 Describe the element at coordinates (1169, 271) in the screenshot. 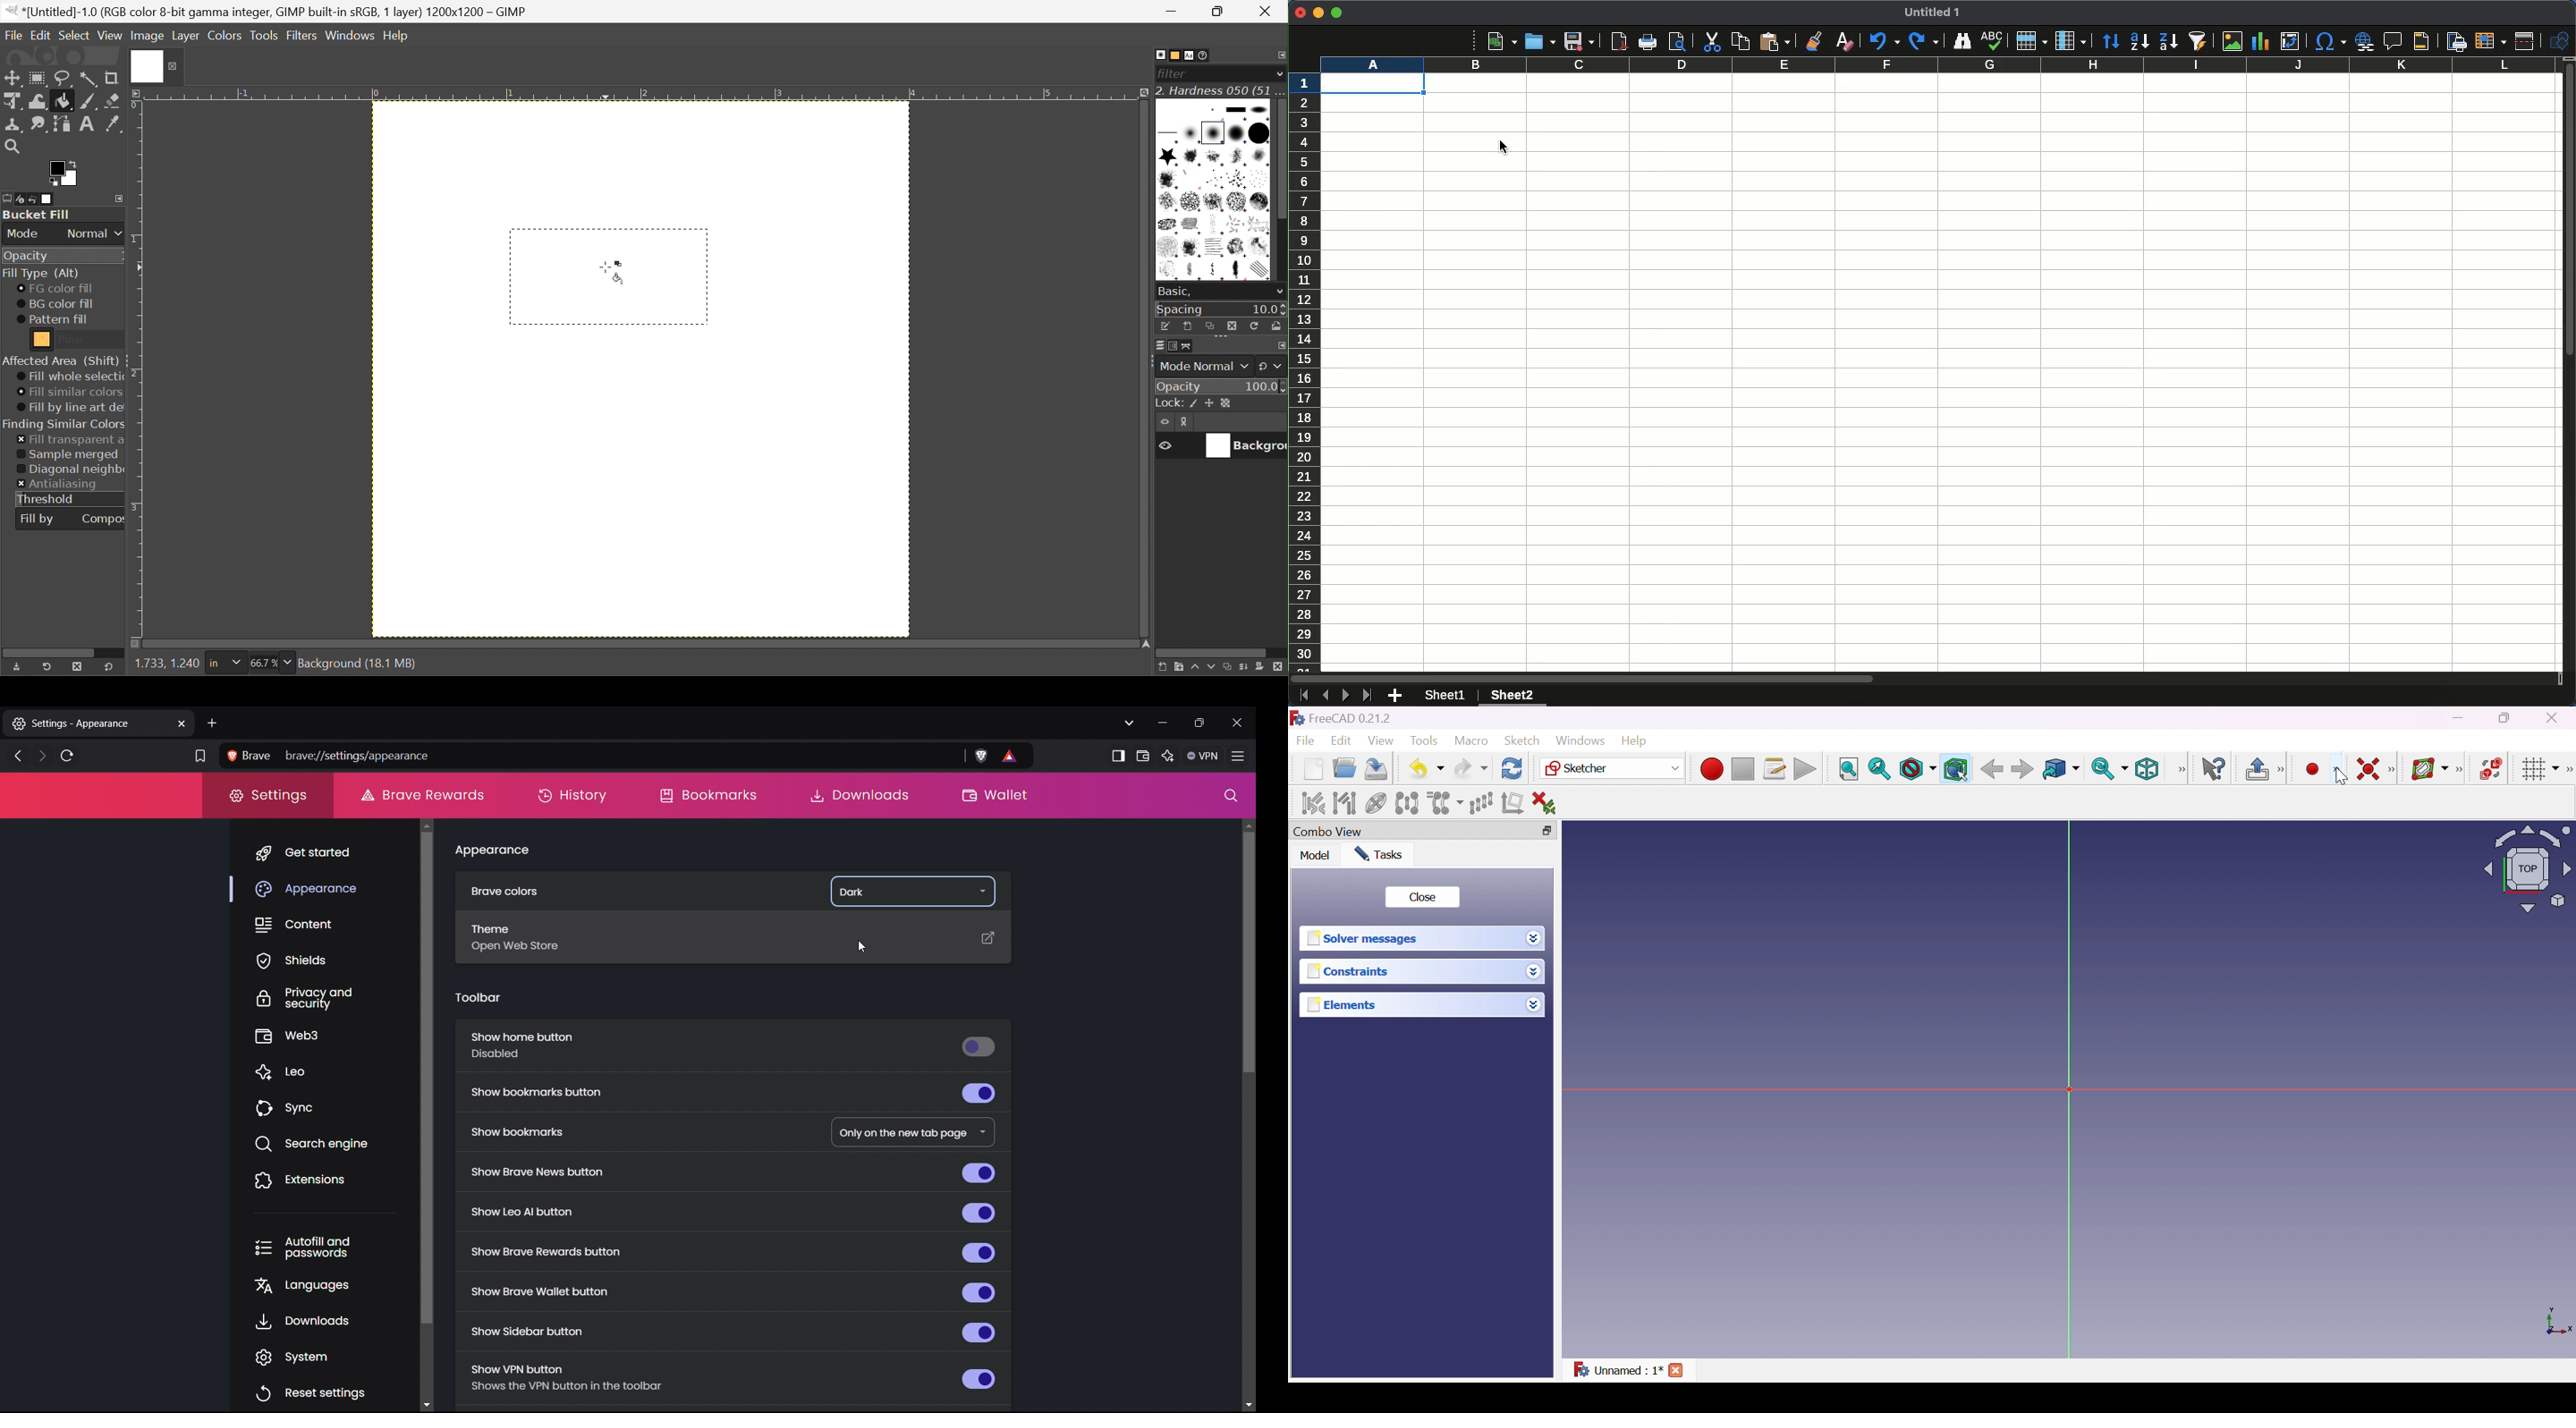

I see `Oils` at that location.